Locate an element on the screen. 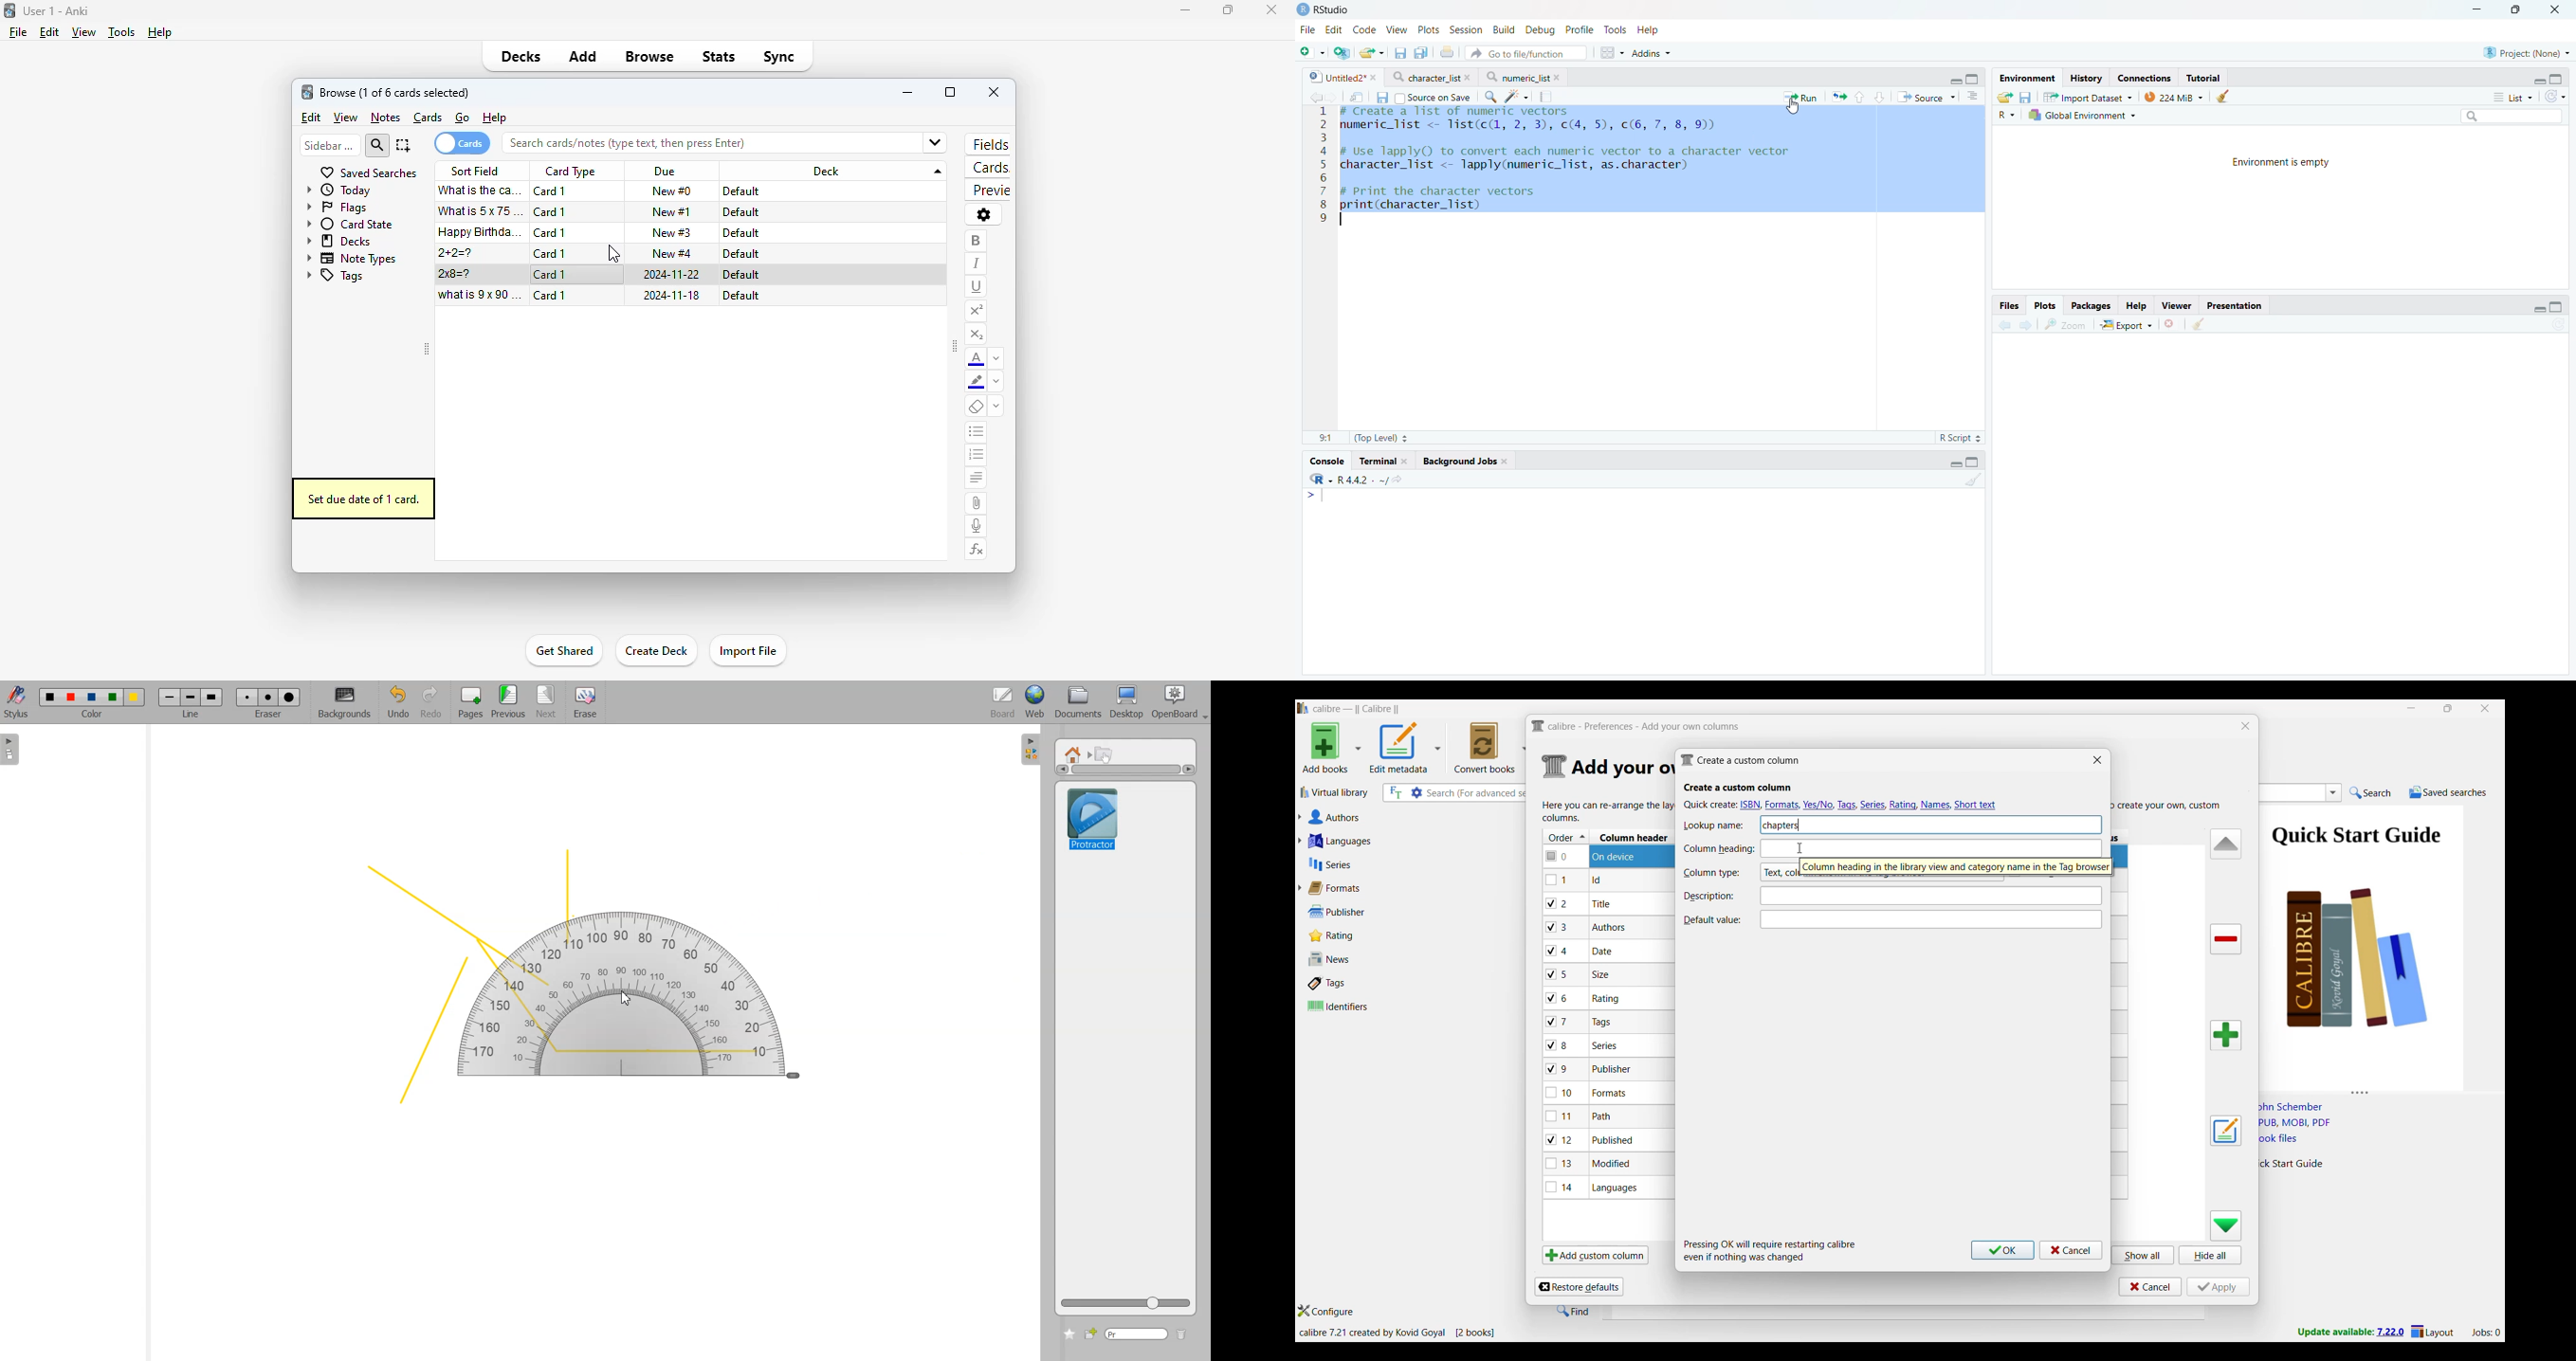 The height and width of the screenshot is (1372, 2576). Environment is located at coordinates (2027, 77).